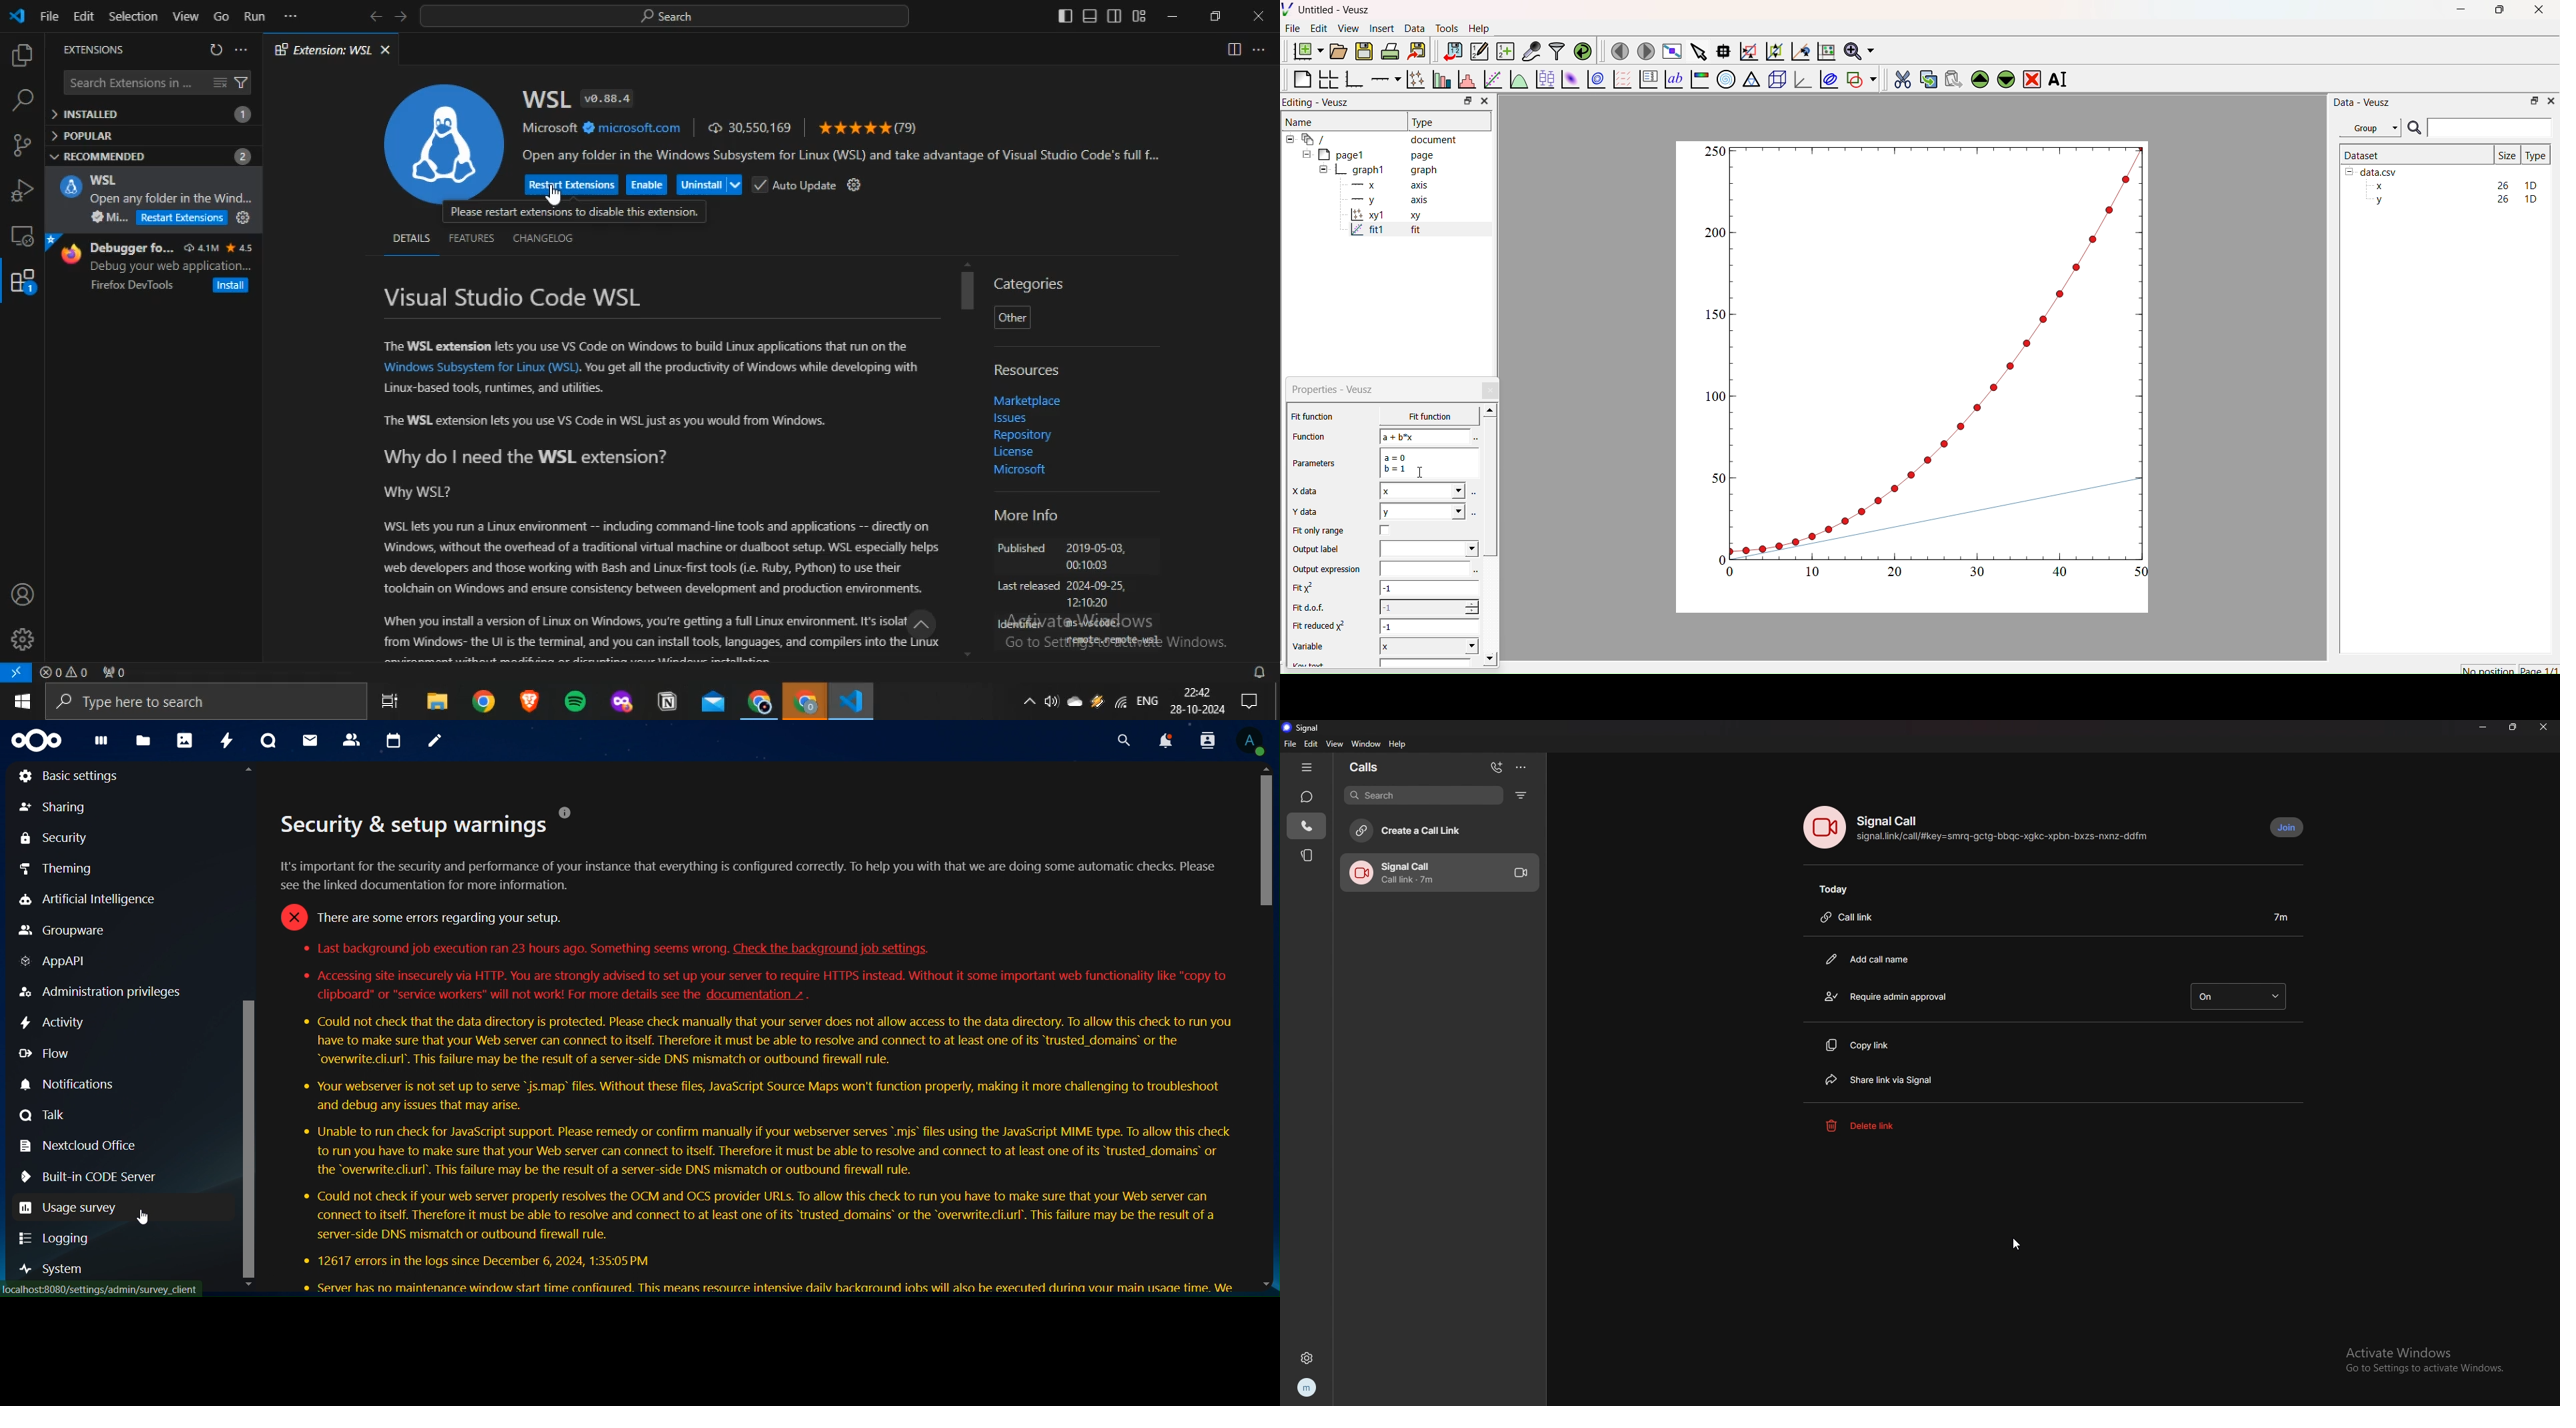  Describe the element at coordinates (82, 16) in the screenshot. I see `Edit` at that location.